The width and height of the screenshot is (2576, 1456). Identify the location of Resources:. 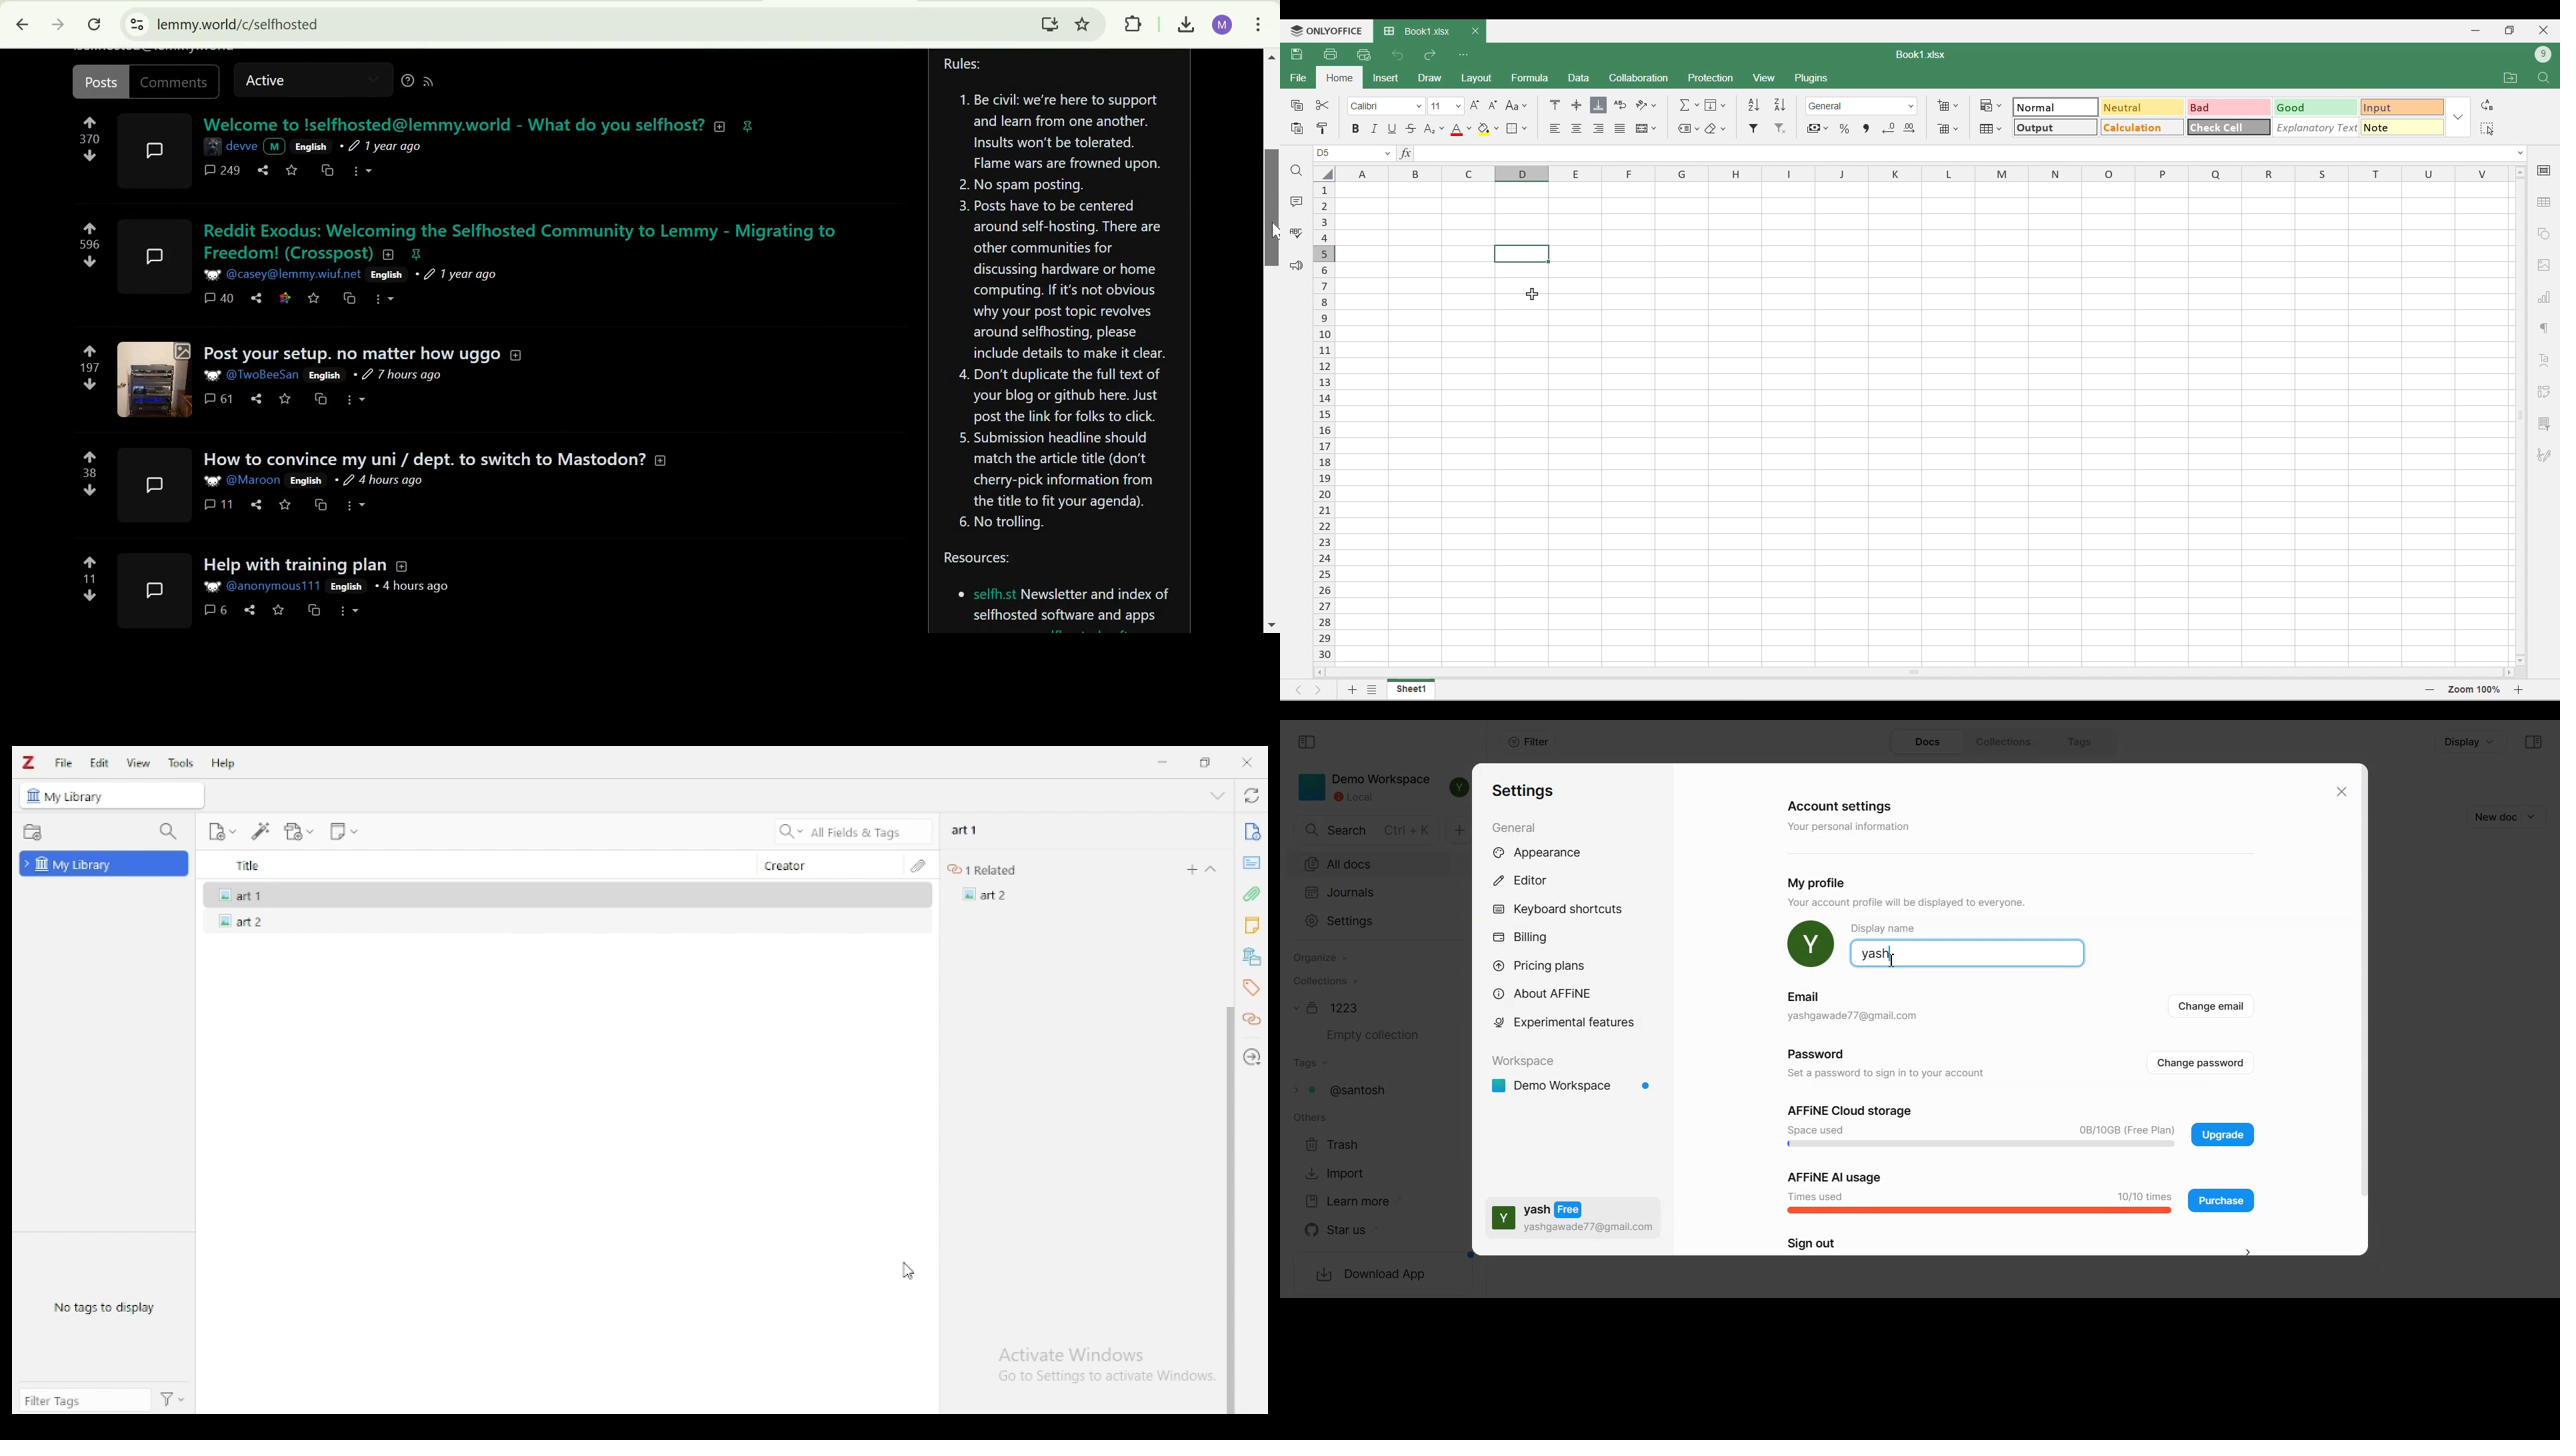
(1059, 591).